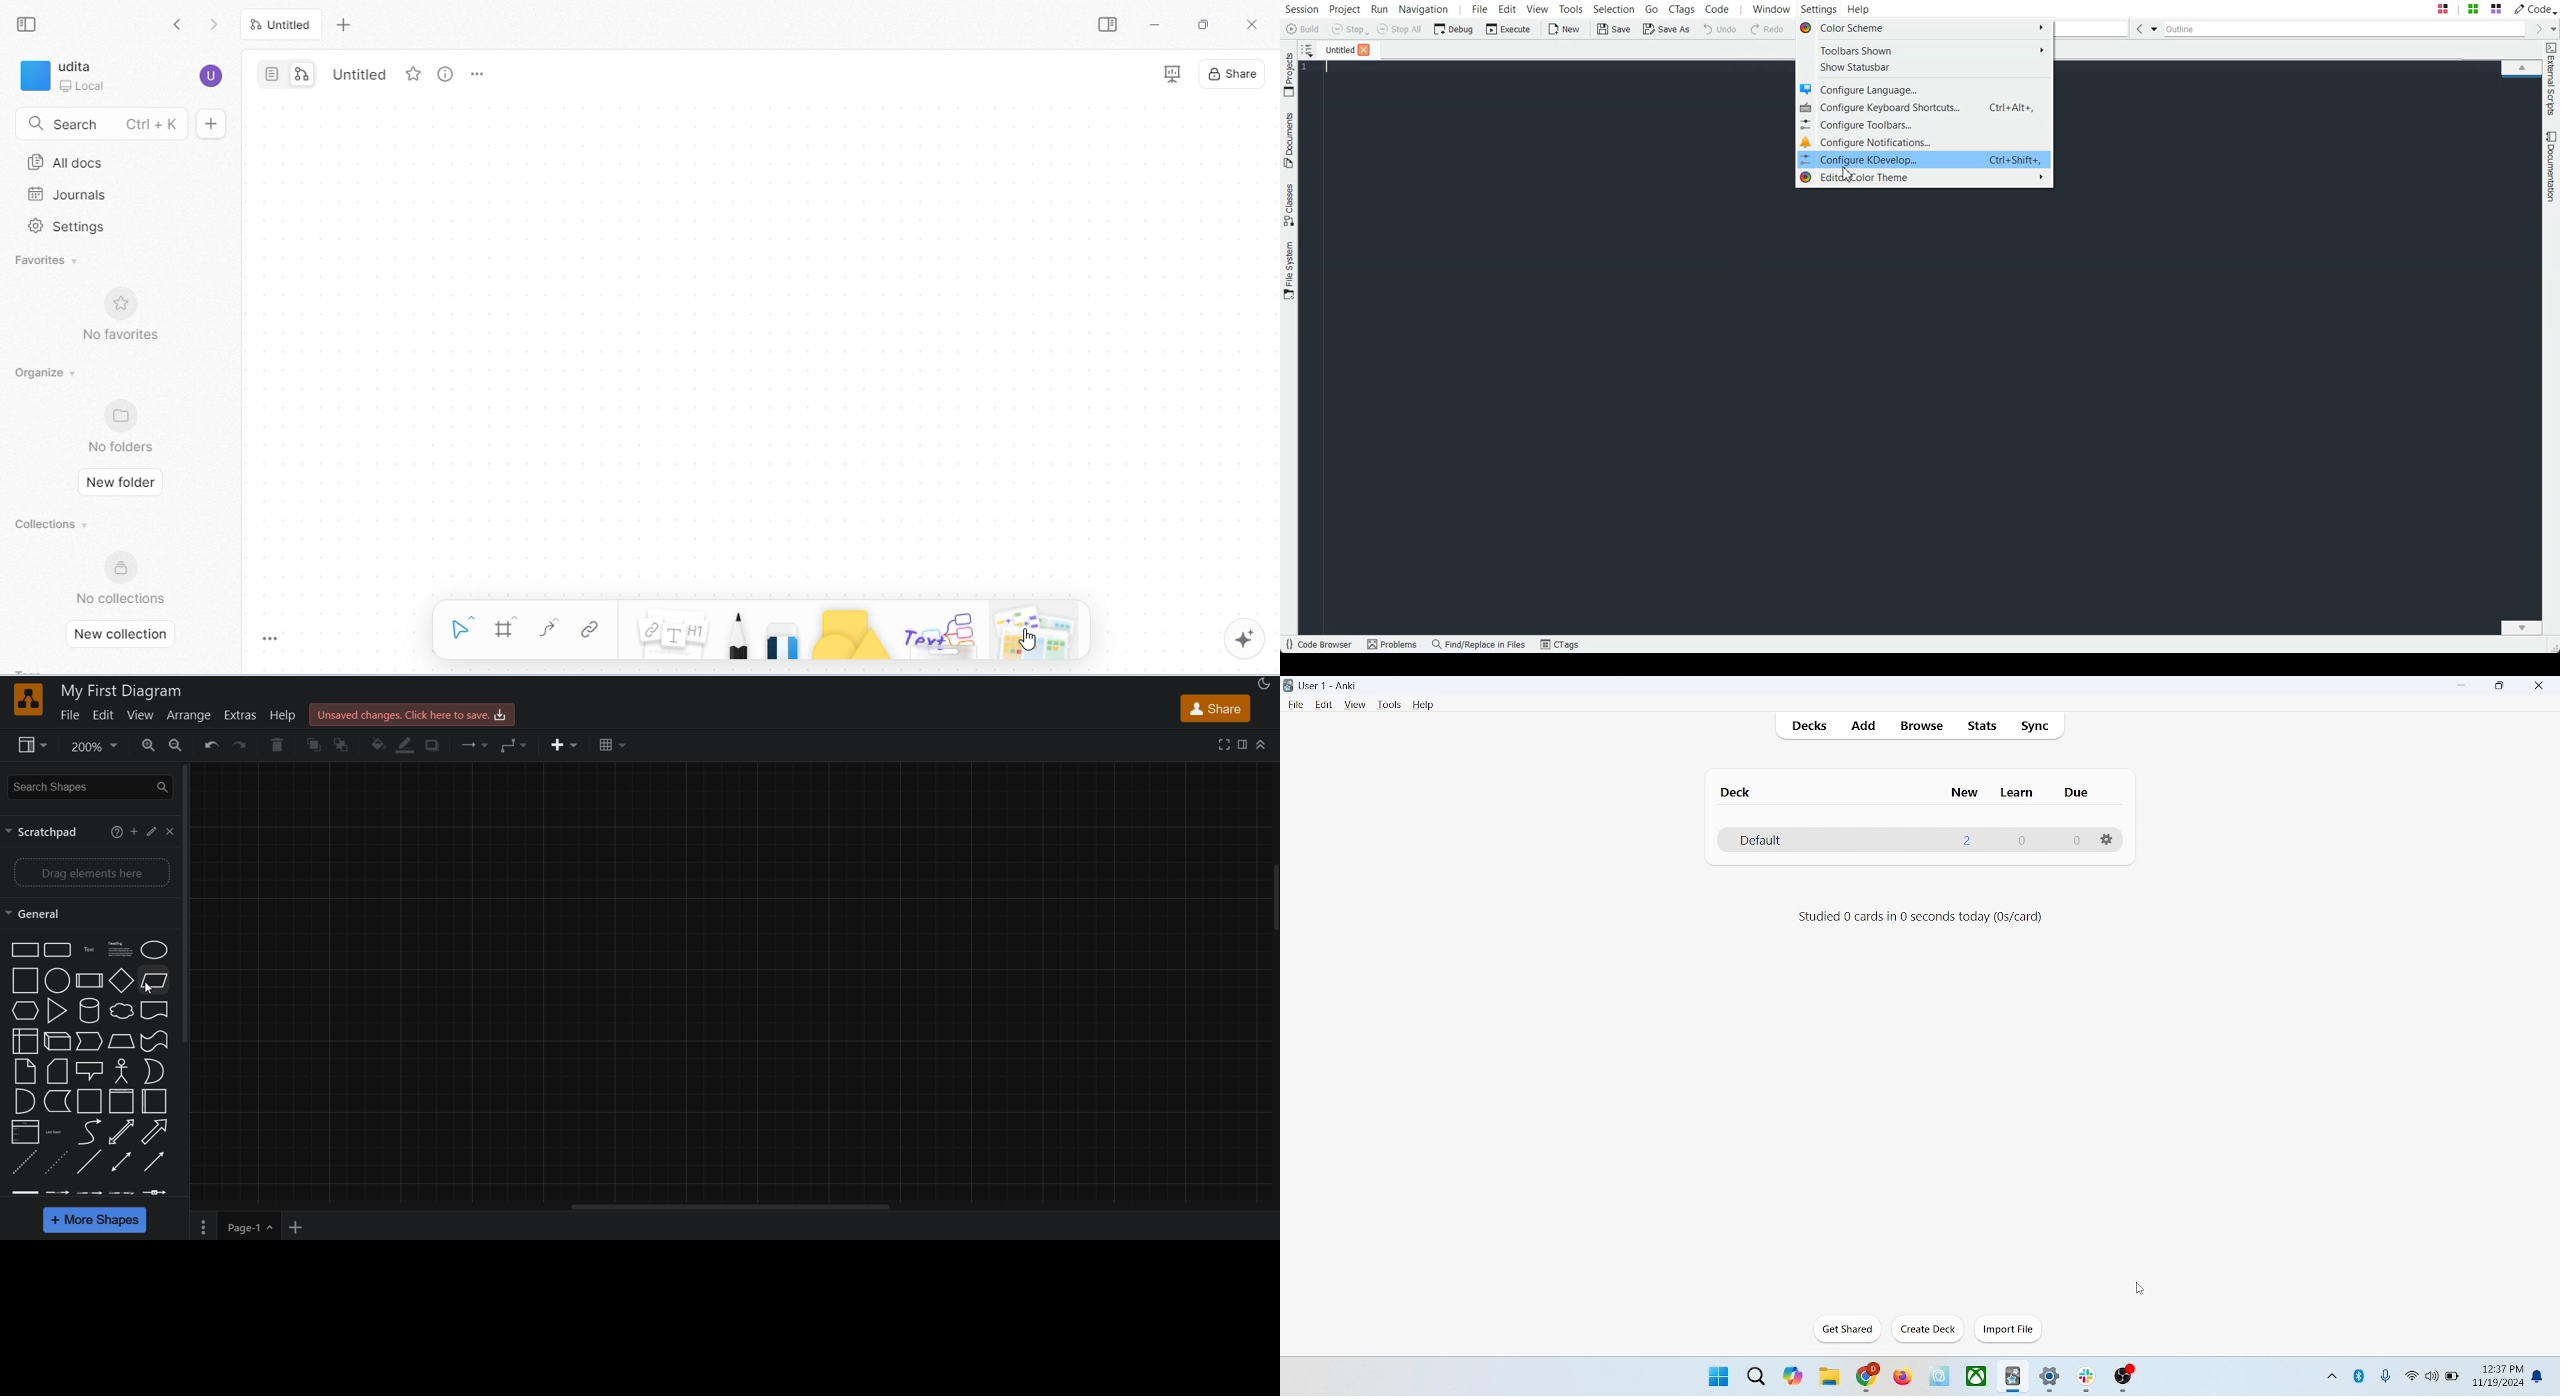  What do you see at coordinates (118, 312) in the screenshot?
I see `no favorites` at bounding box center [118, 312].